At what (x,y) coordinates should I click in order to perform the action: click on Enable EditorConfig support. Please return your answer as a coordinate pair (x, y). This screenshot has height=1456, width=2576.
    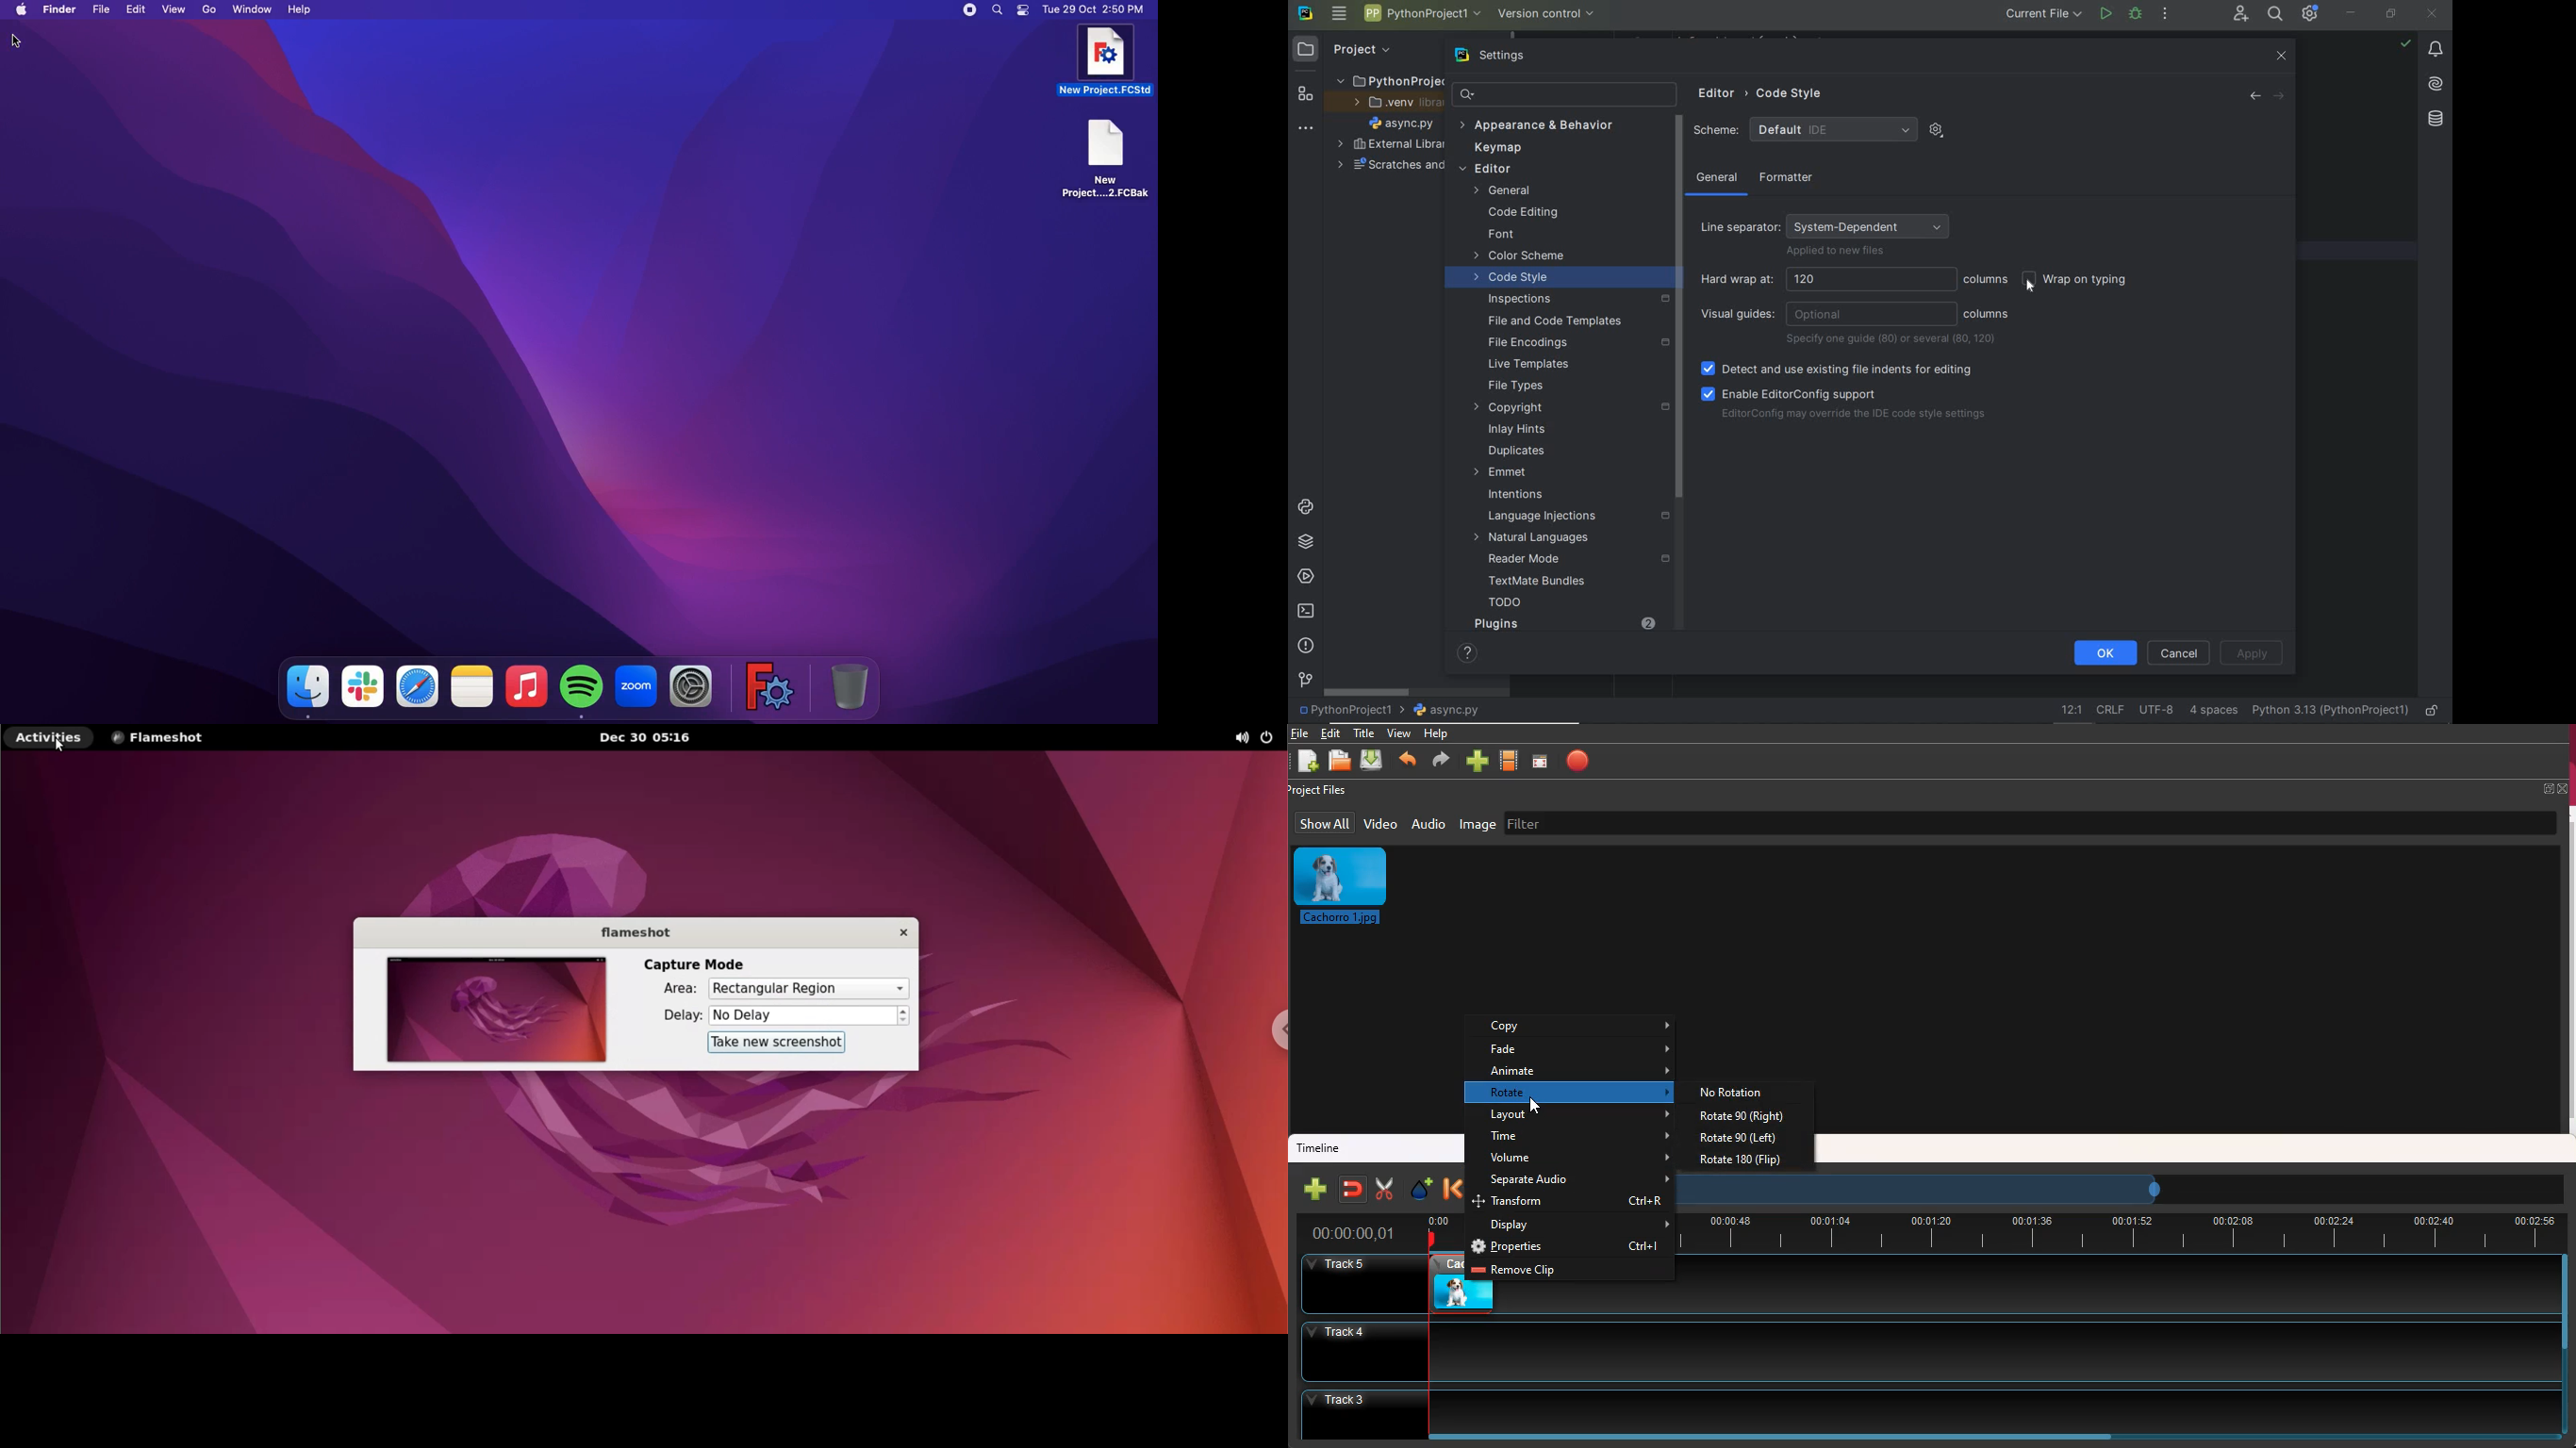
    Looking at the image, I should click on (1789, 393).